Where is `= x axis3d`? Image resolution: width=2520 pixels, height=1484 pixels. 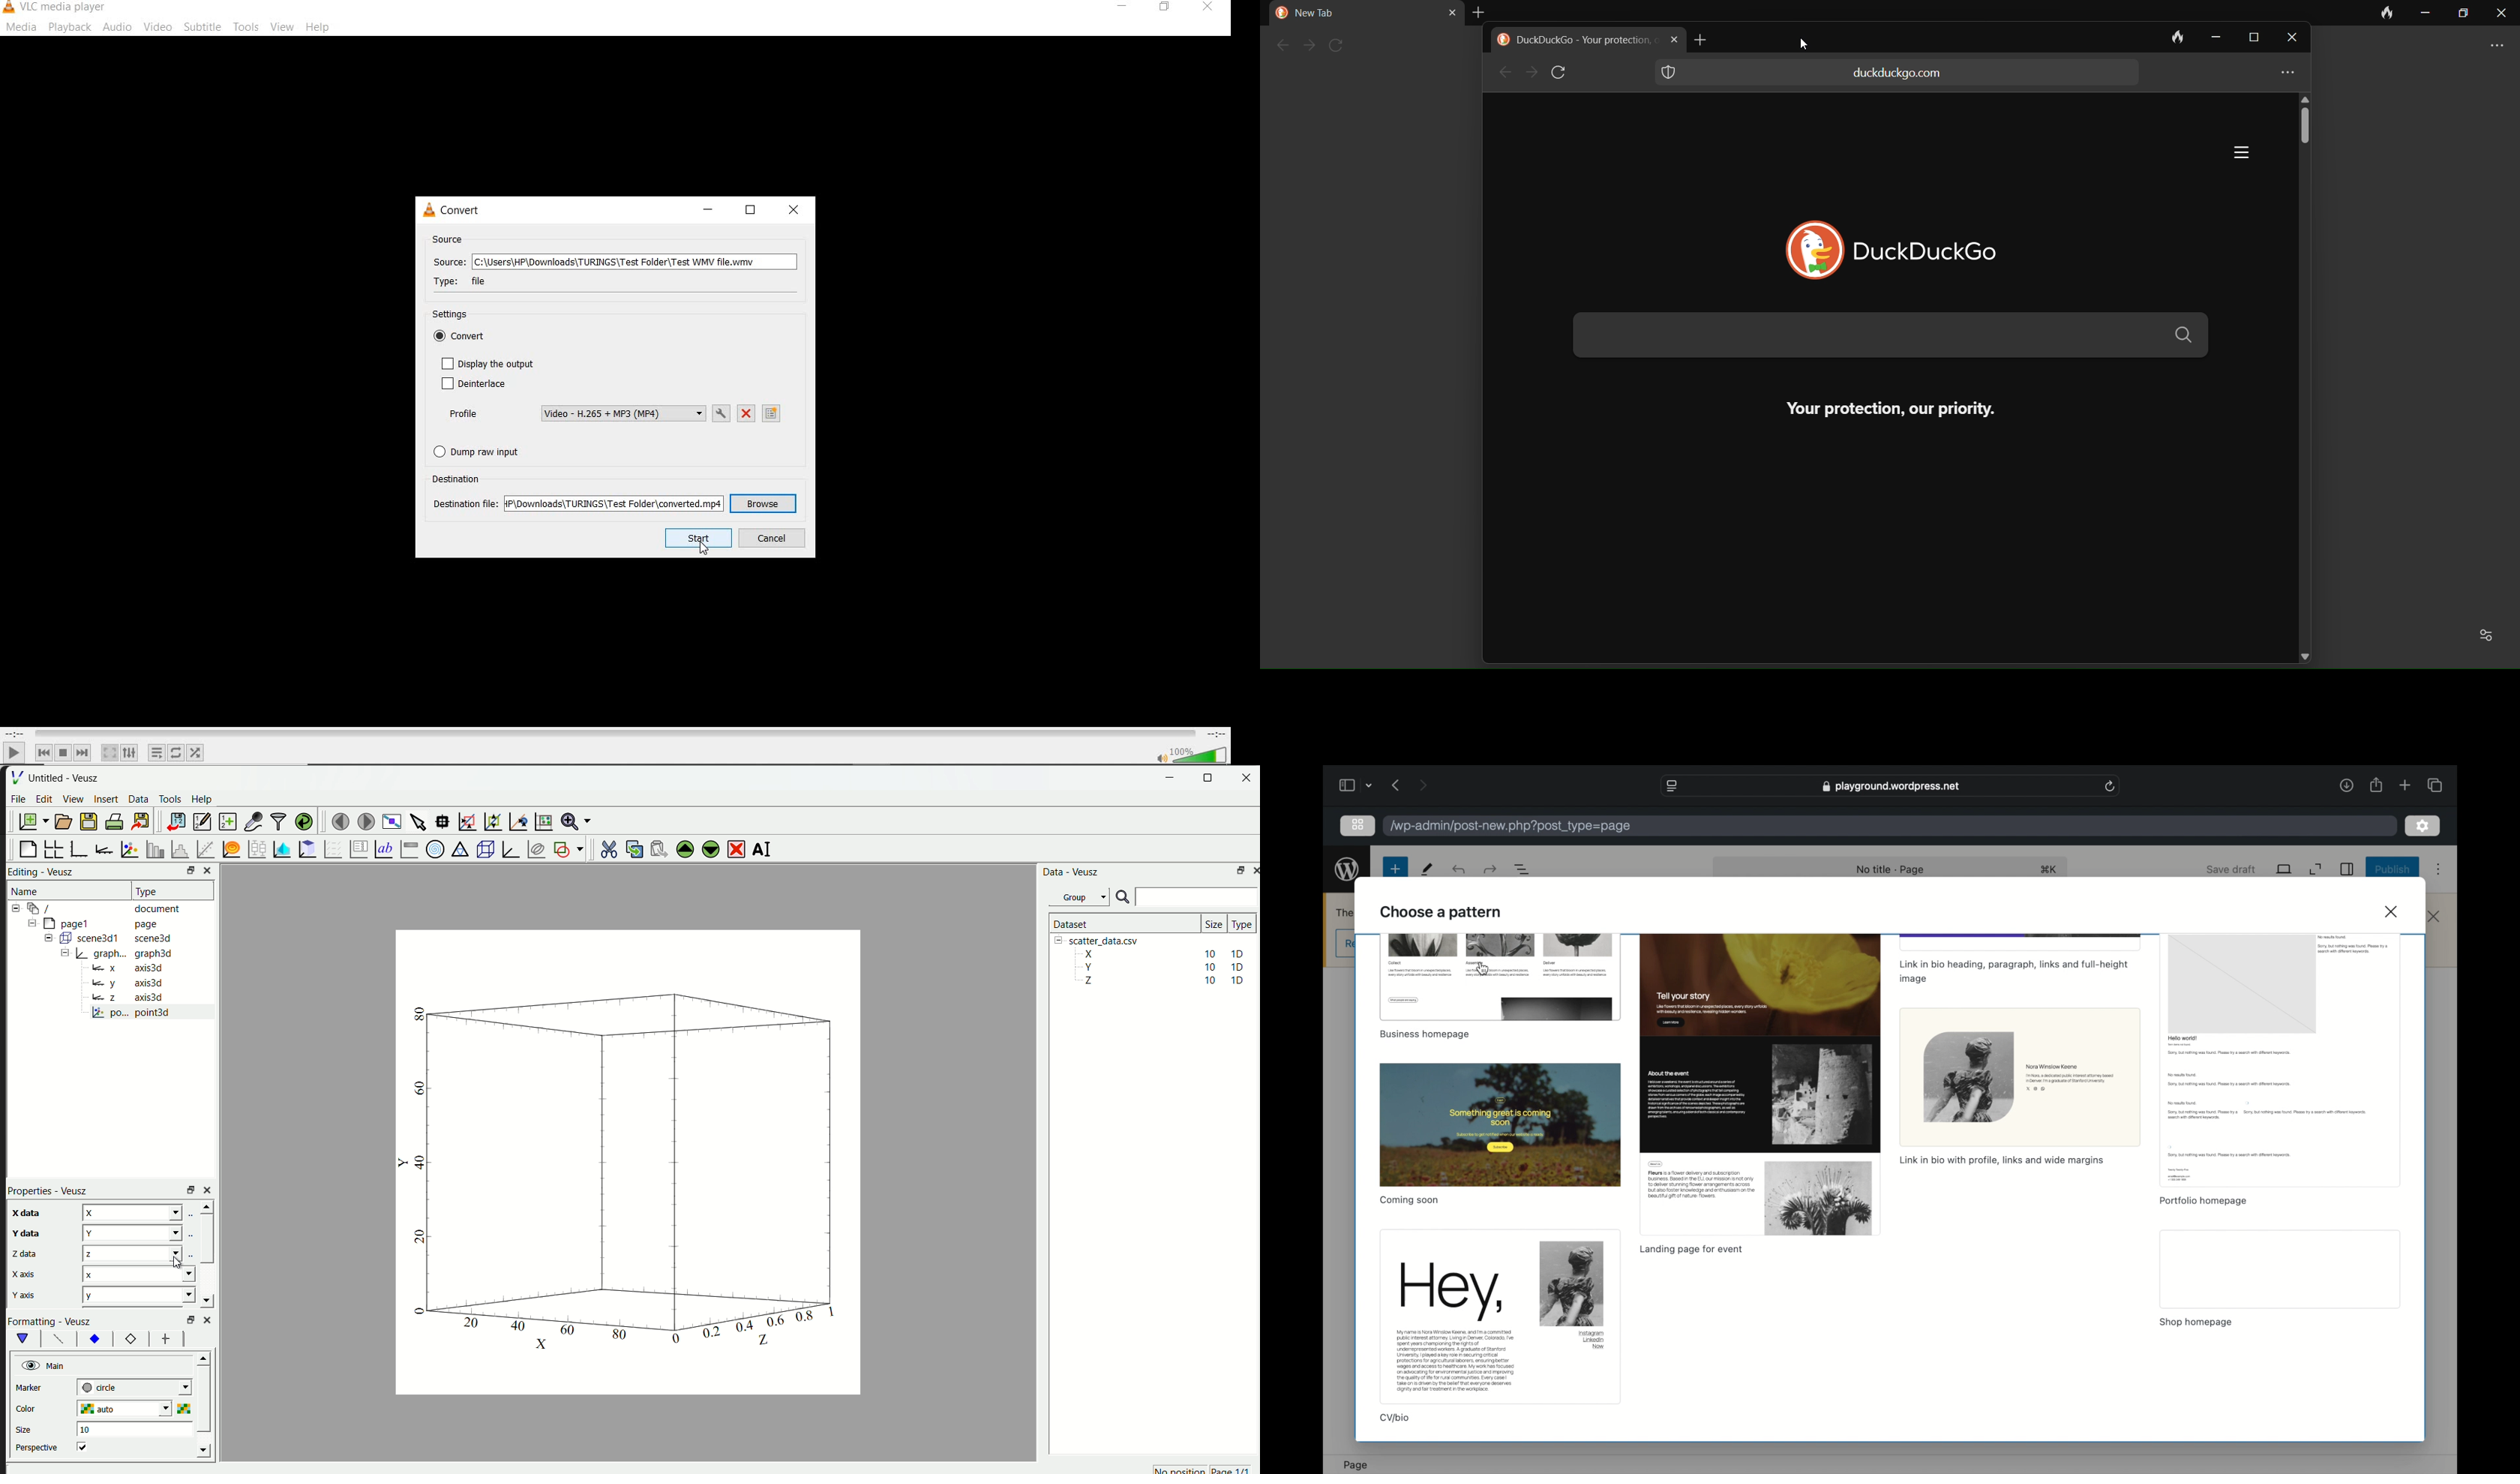
= x axis3d is located at coordinates (134, 967).